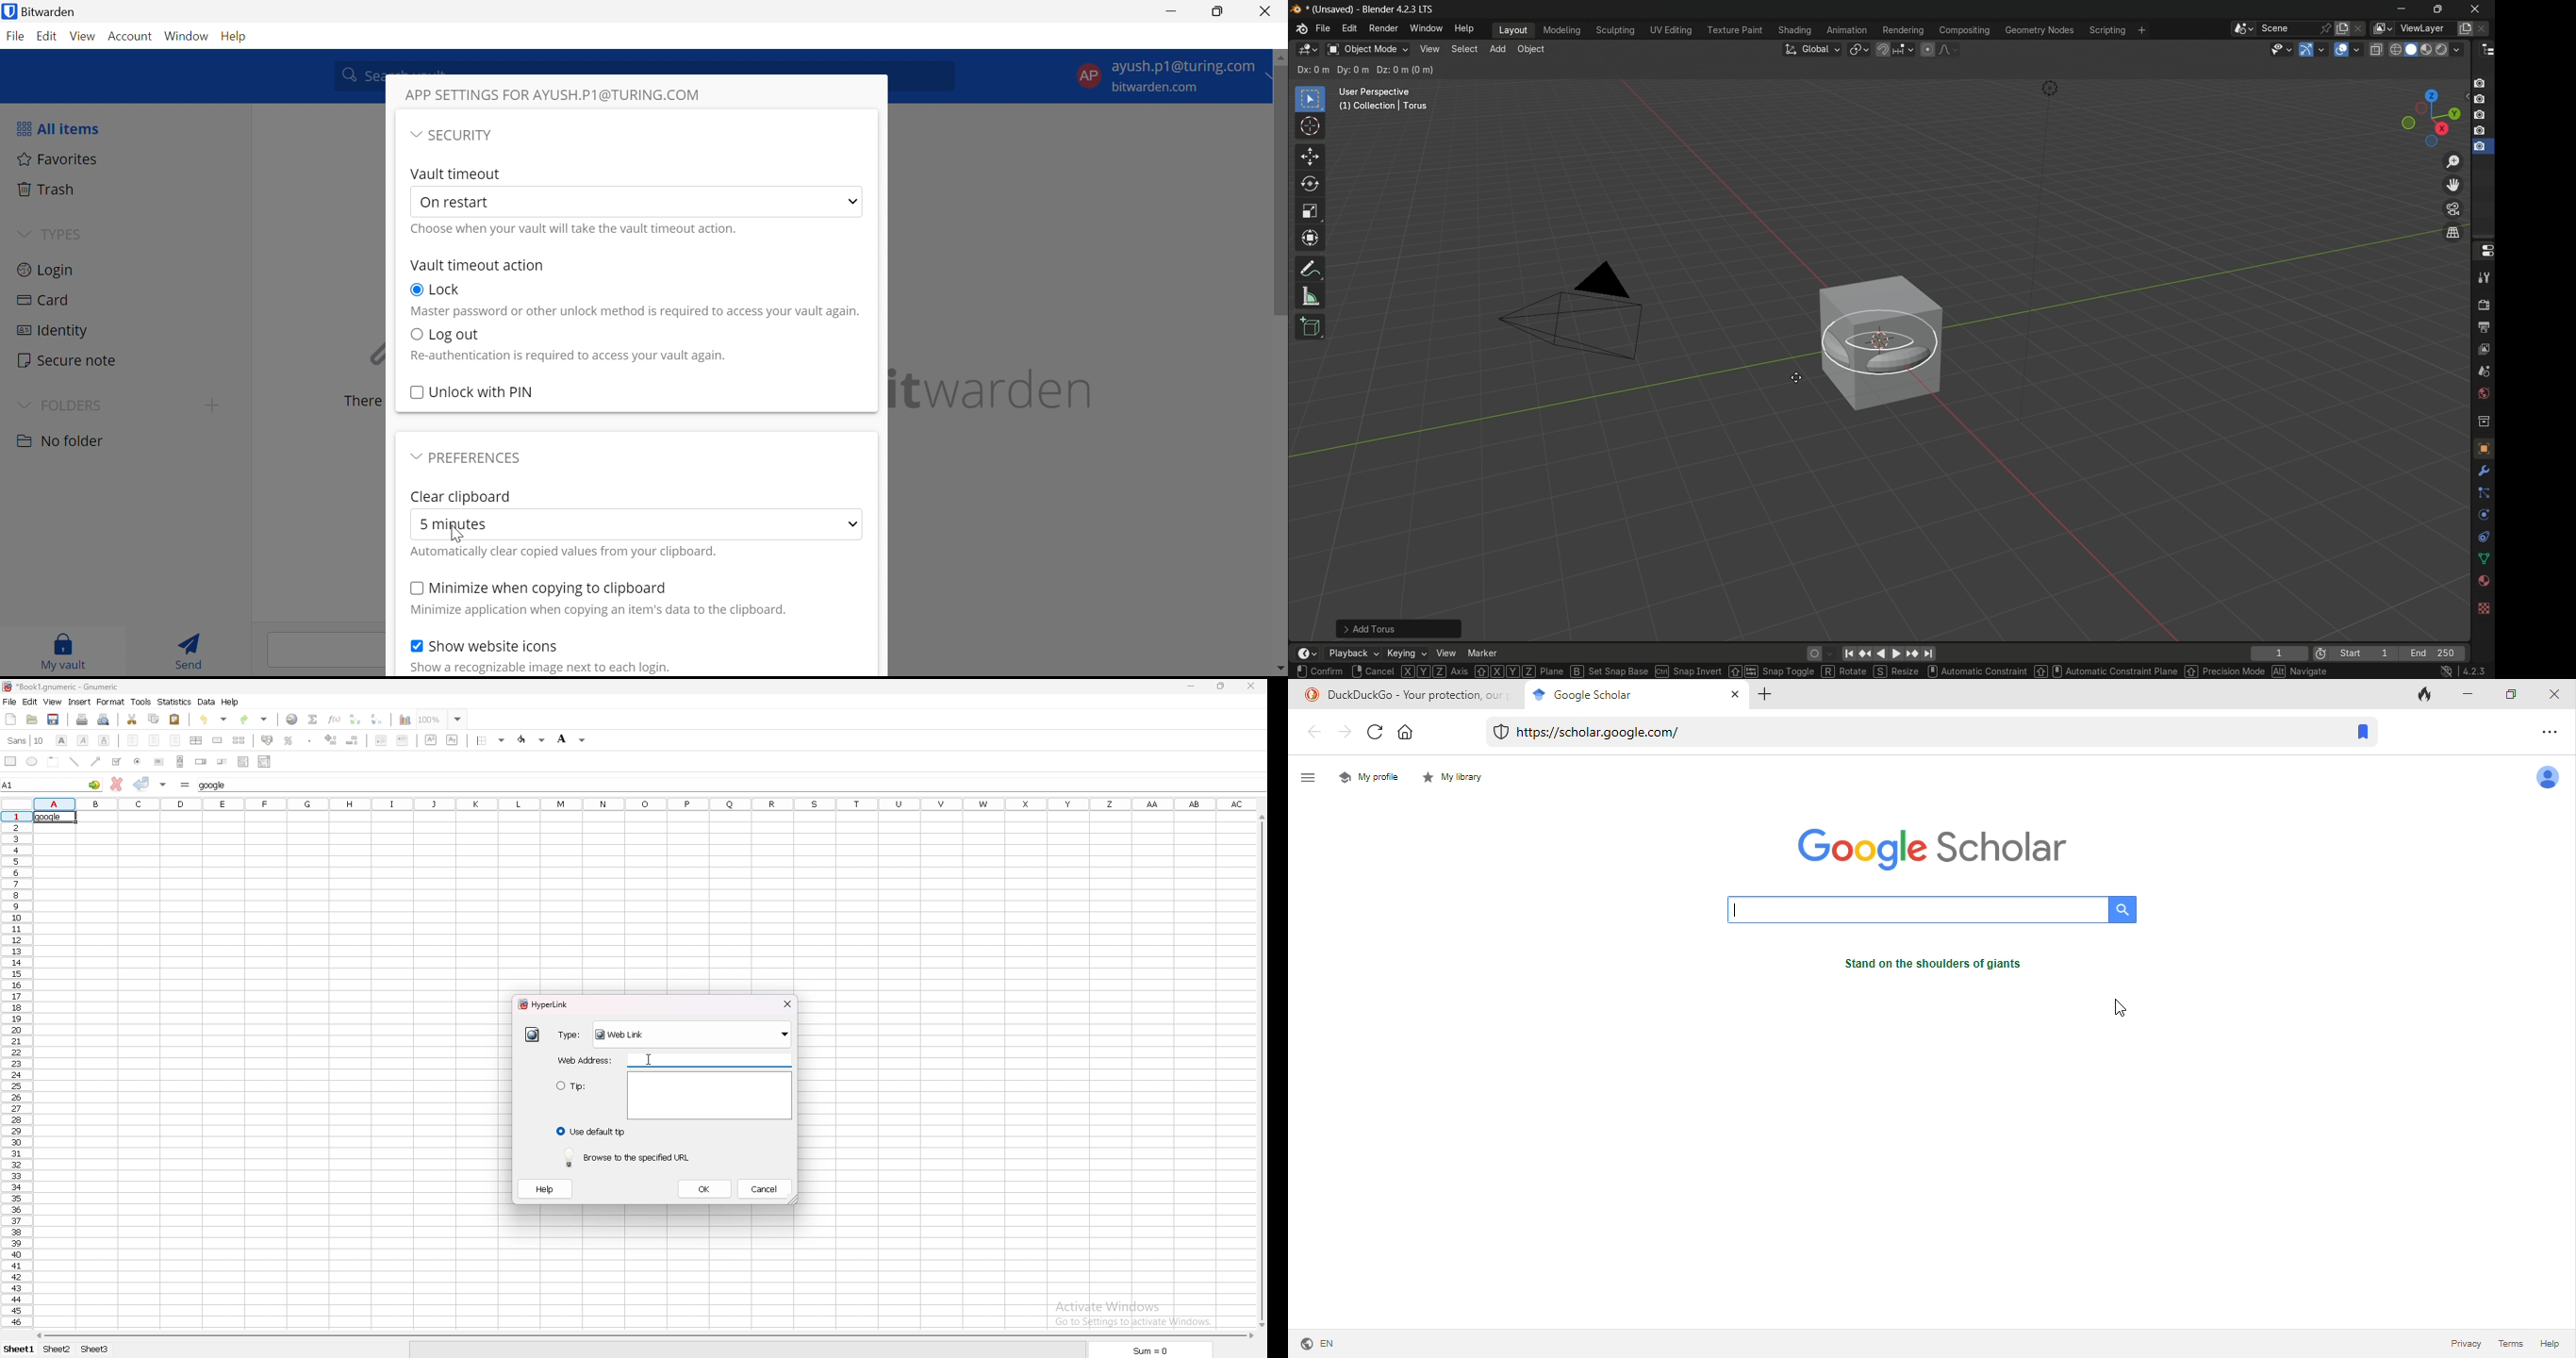  I want to click on 1, so click(2279, 654).